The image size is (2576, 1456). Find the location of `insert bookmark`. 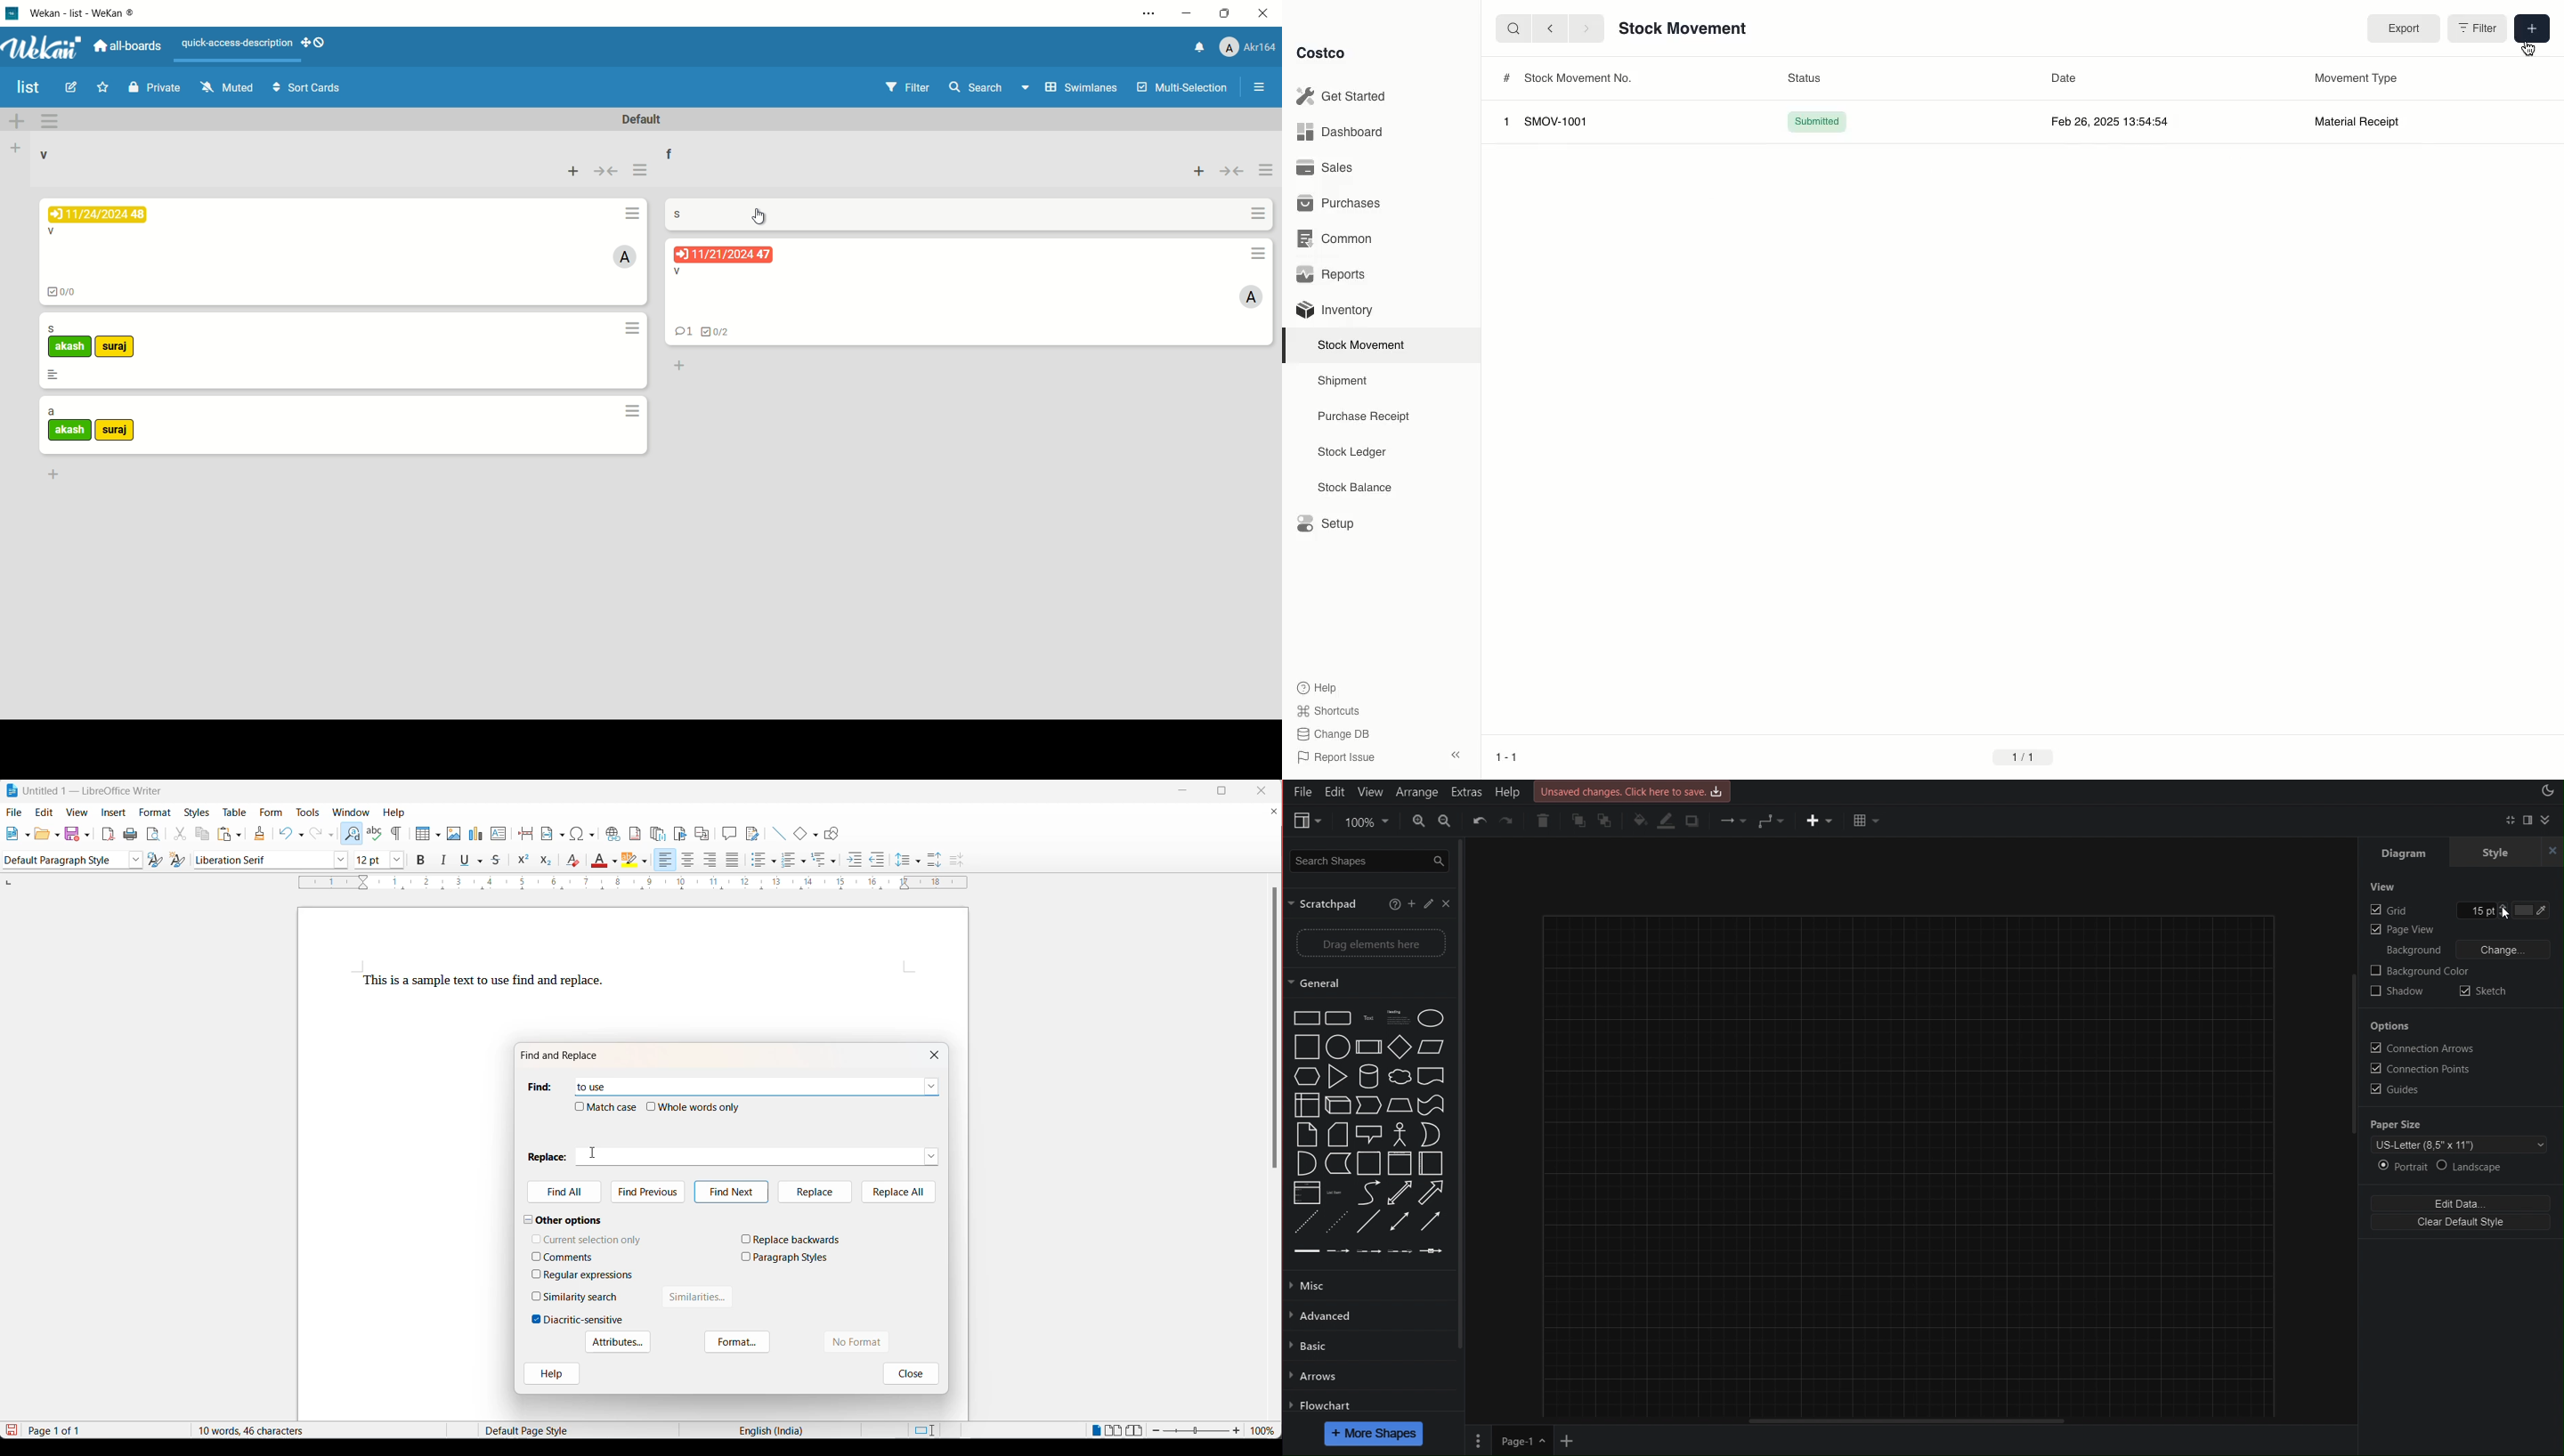

insert bookmark is located at coordinates (683, 834).